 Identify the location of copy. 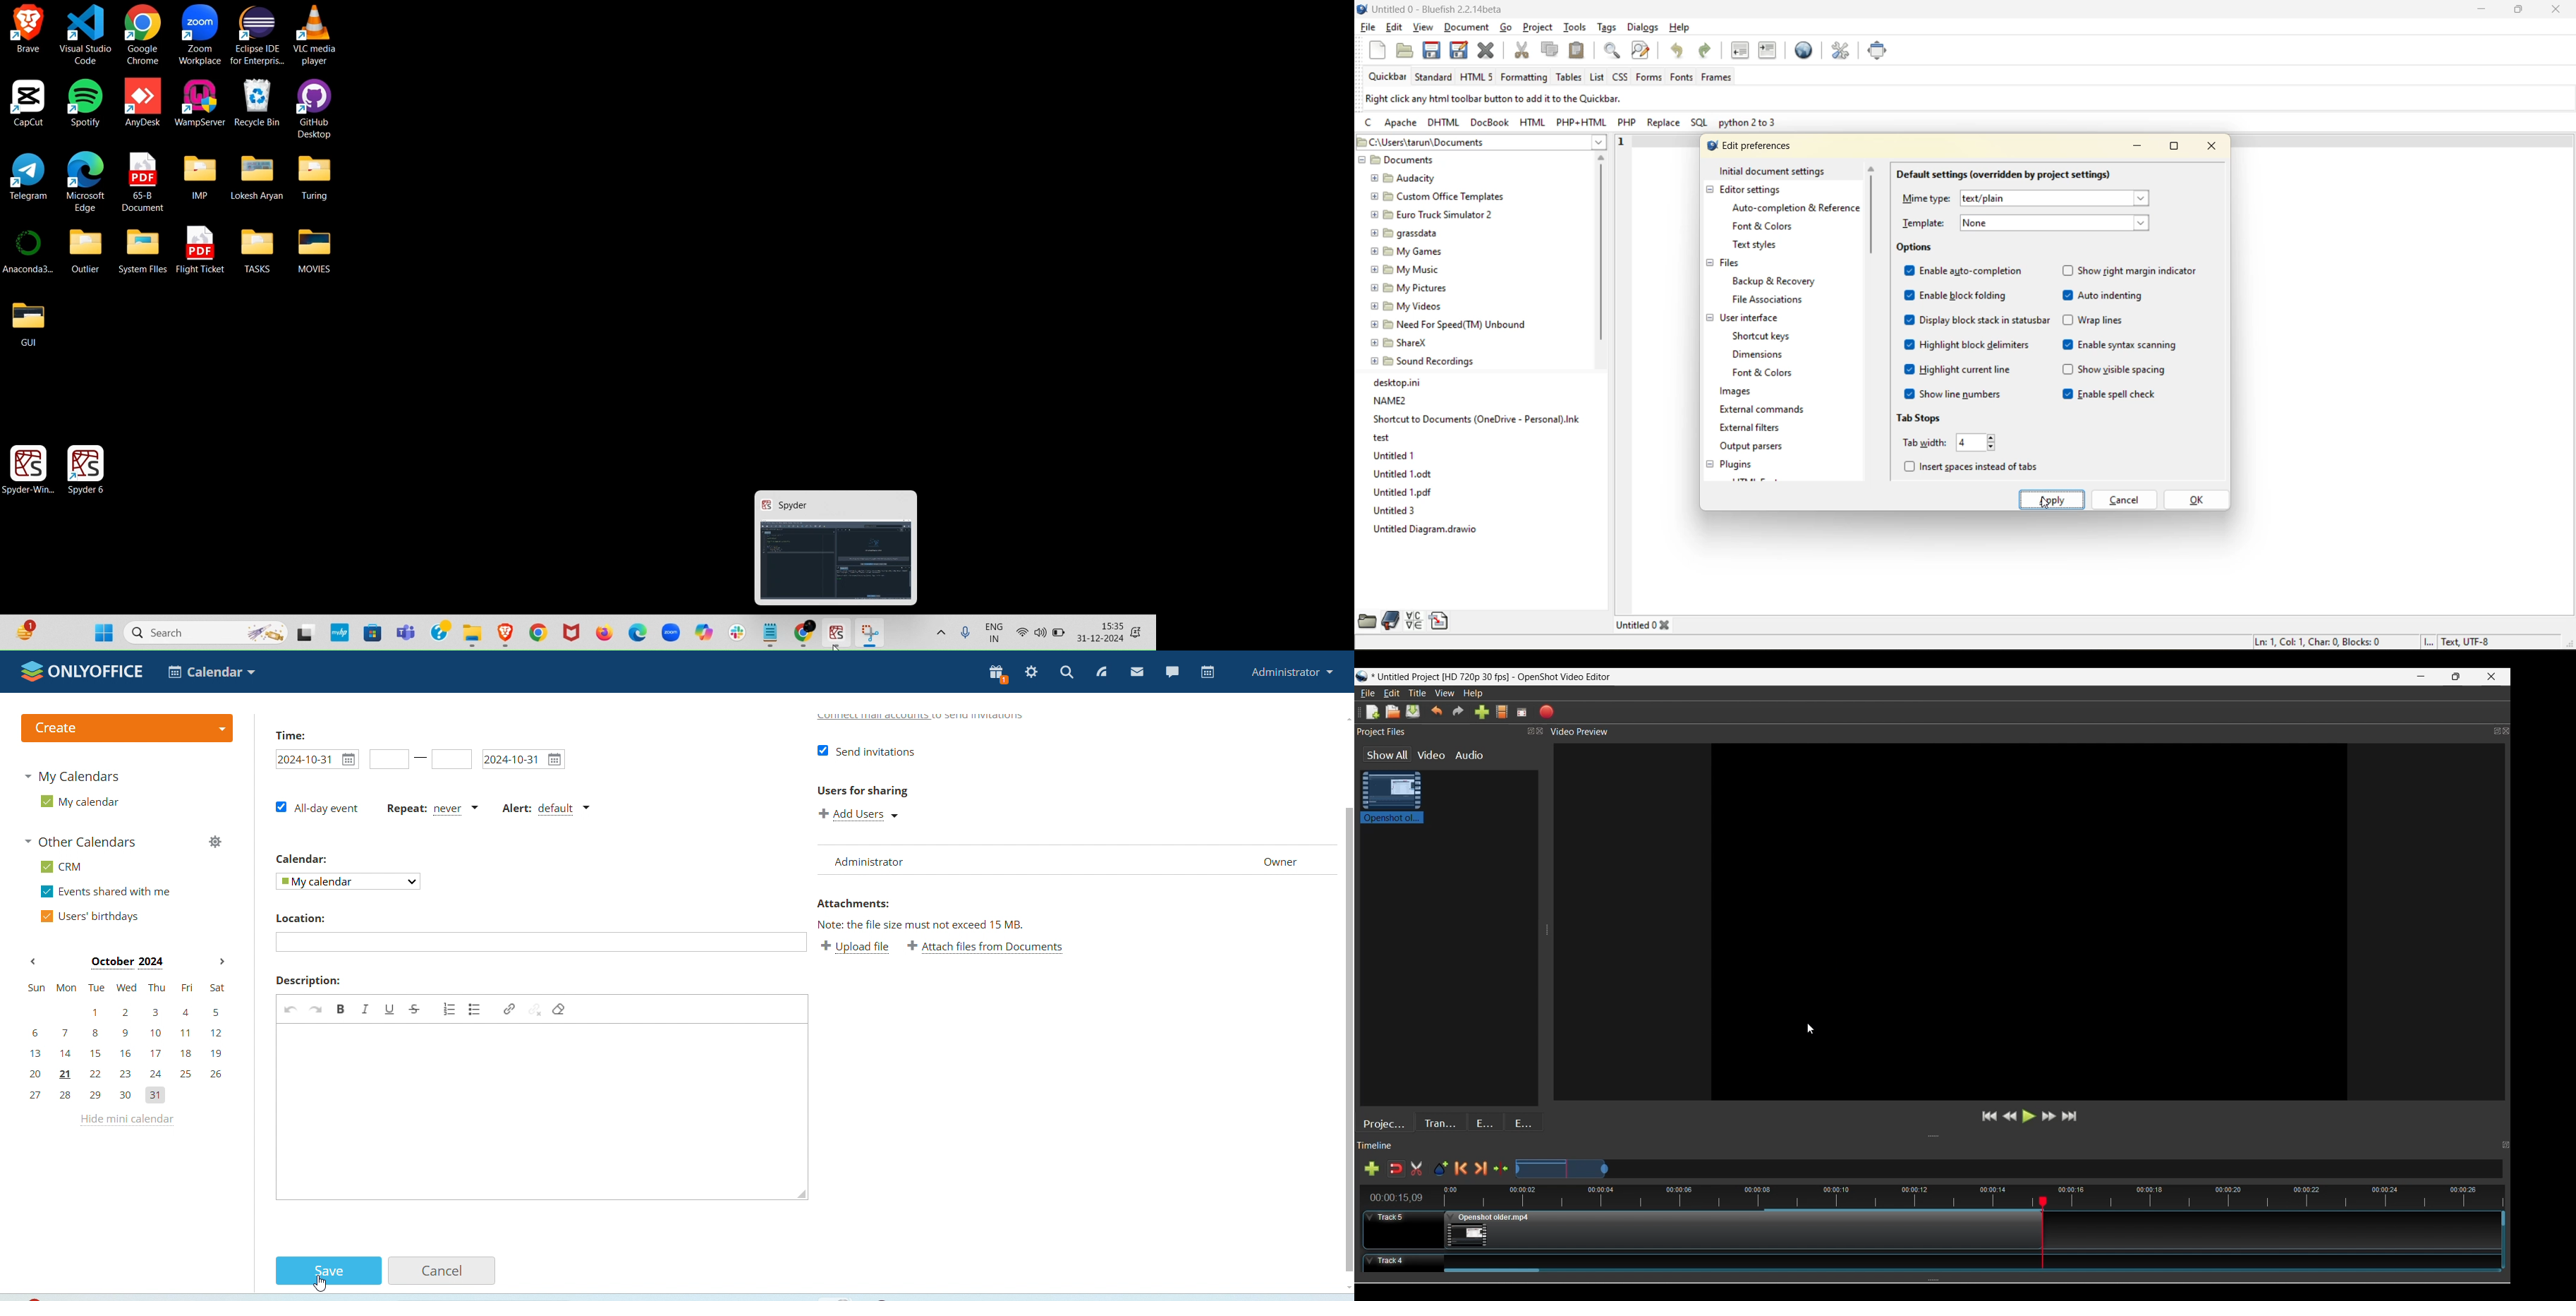
(1550, 50).